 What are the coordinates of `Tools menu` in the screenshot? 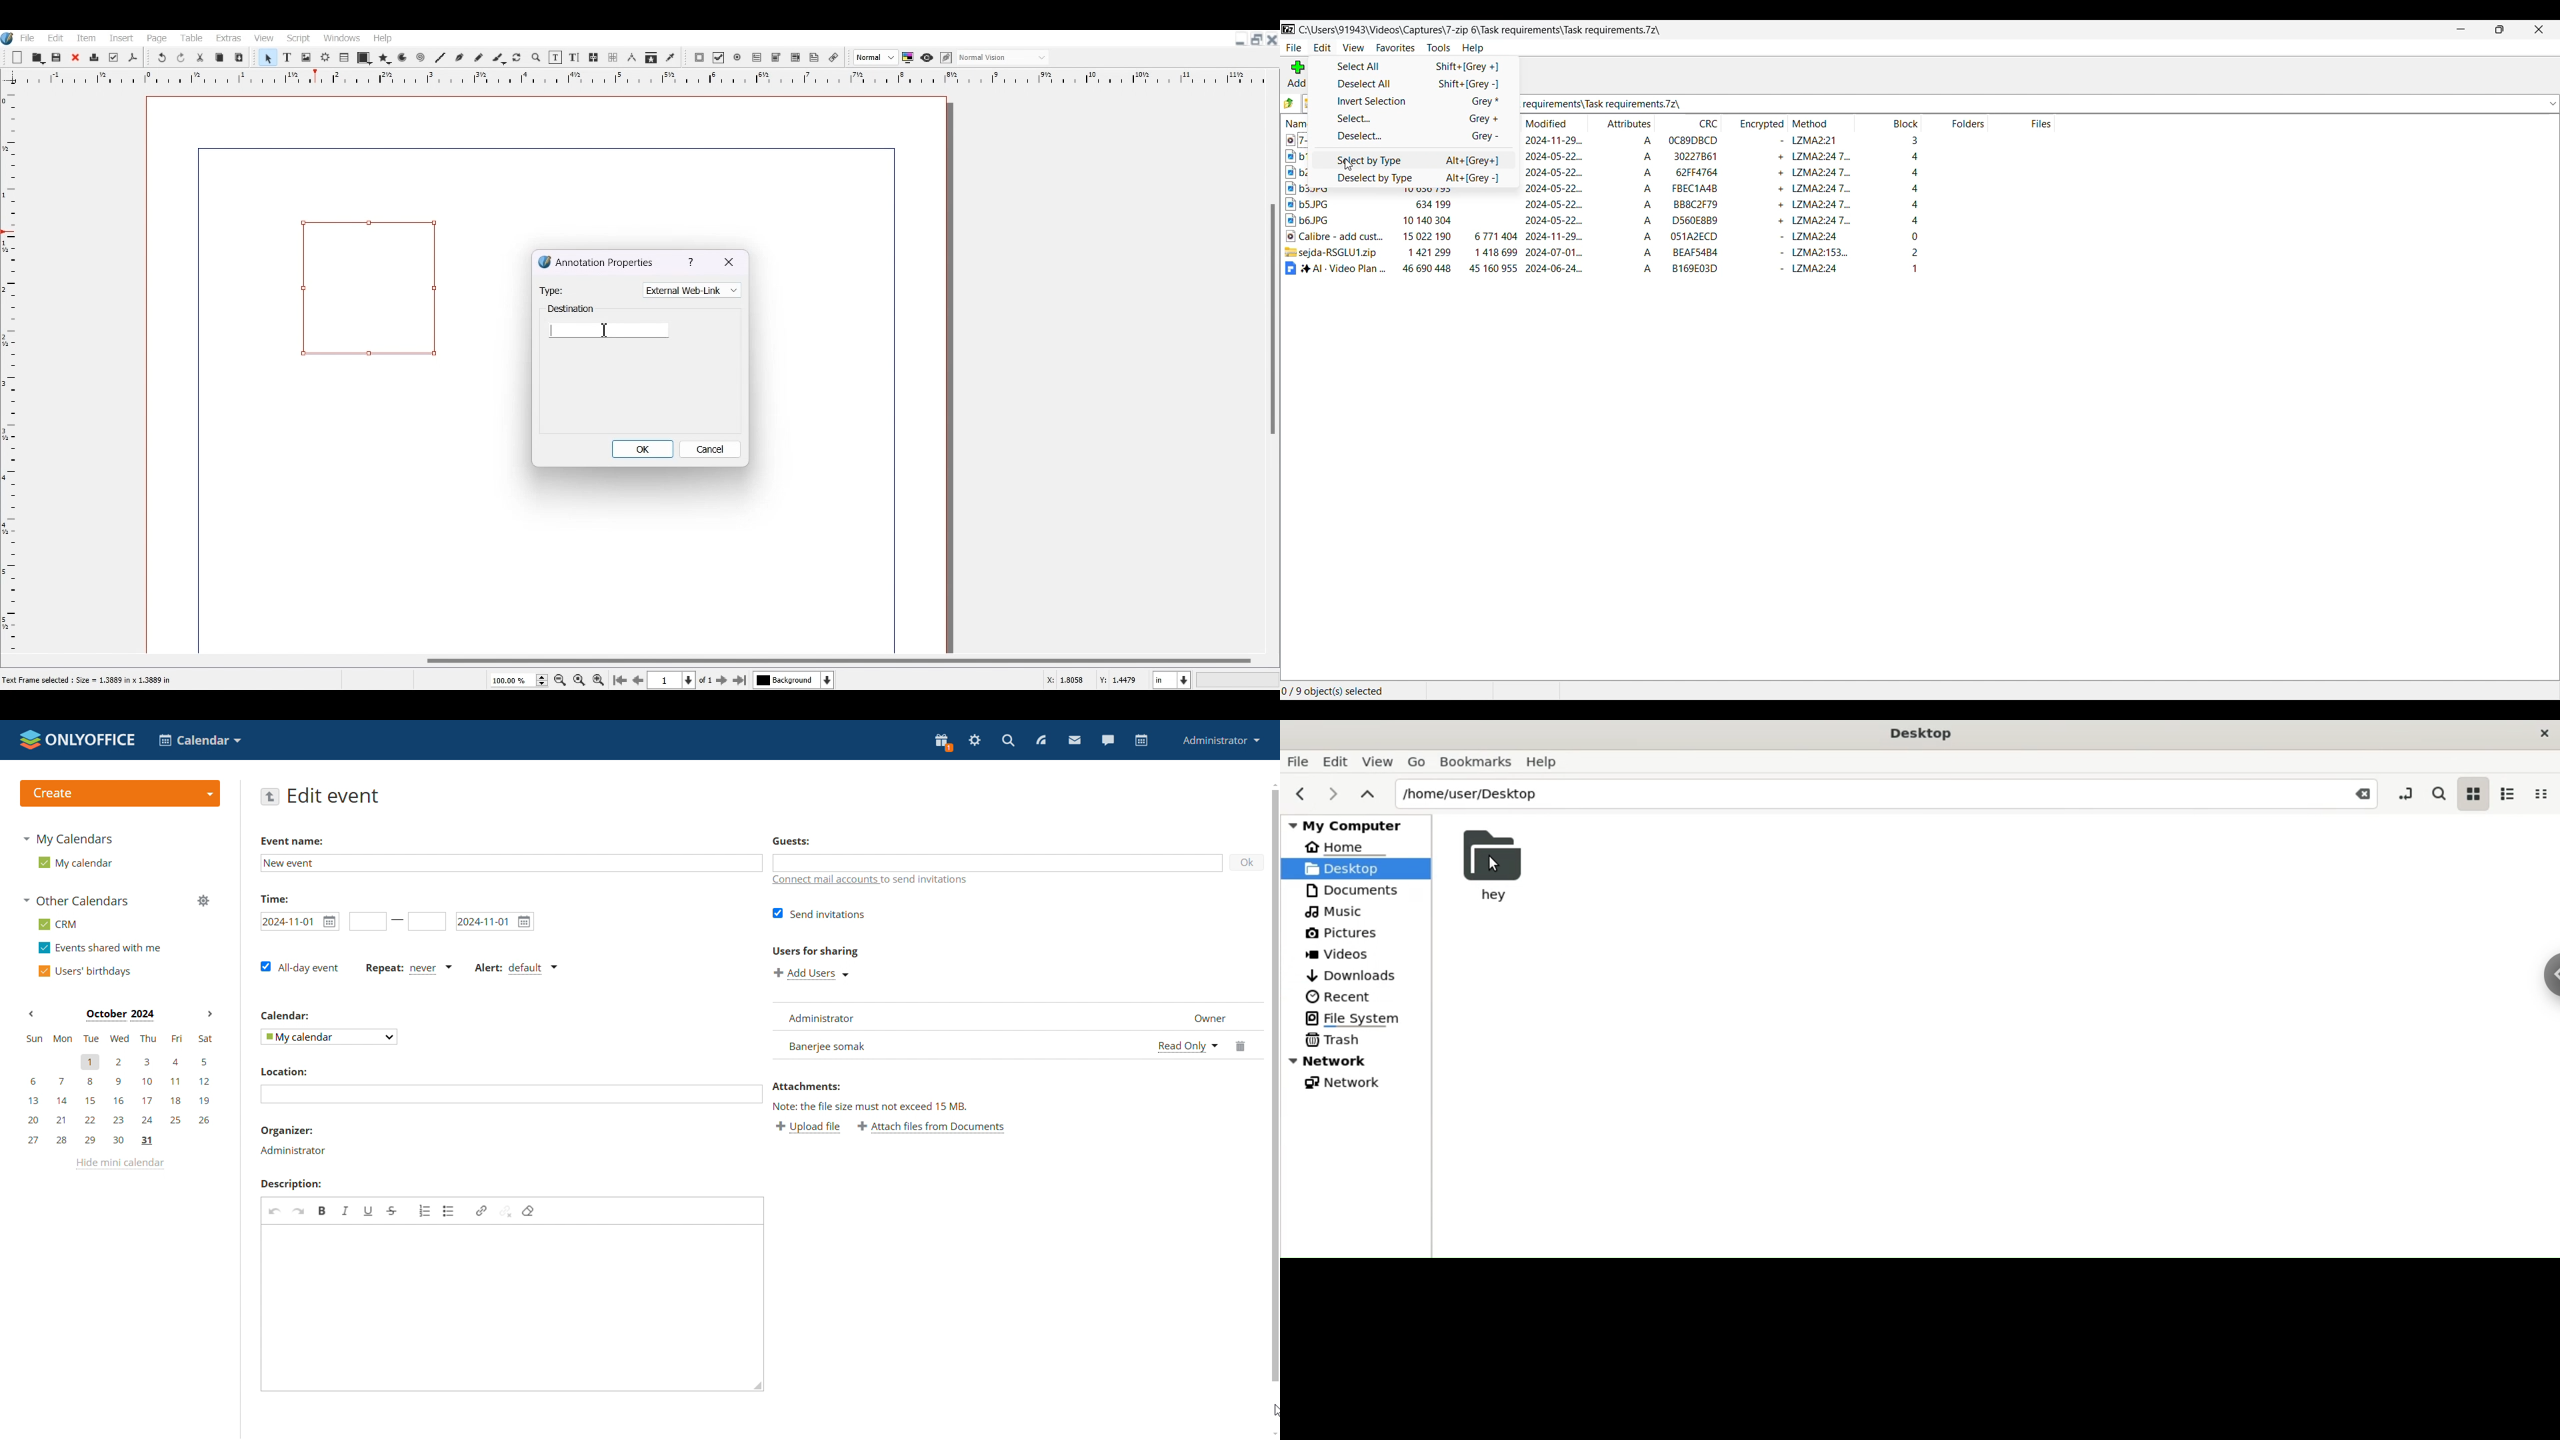 It's located at (1439, 48).